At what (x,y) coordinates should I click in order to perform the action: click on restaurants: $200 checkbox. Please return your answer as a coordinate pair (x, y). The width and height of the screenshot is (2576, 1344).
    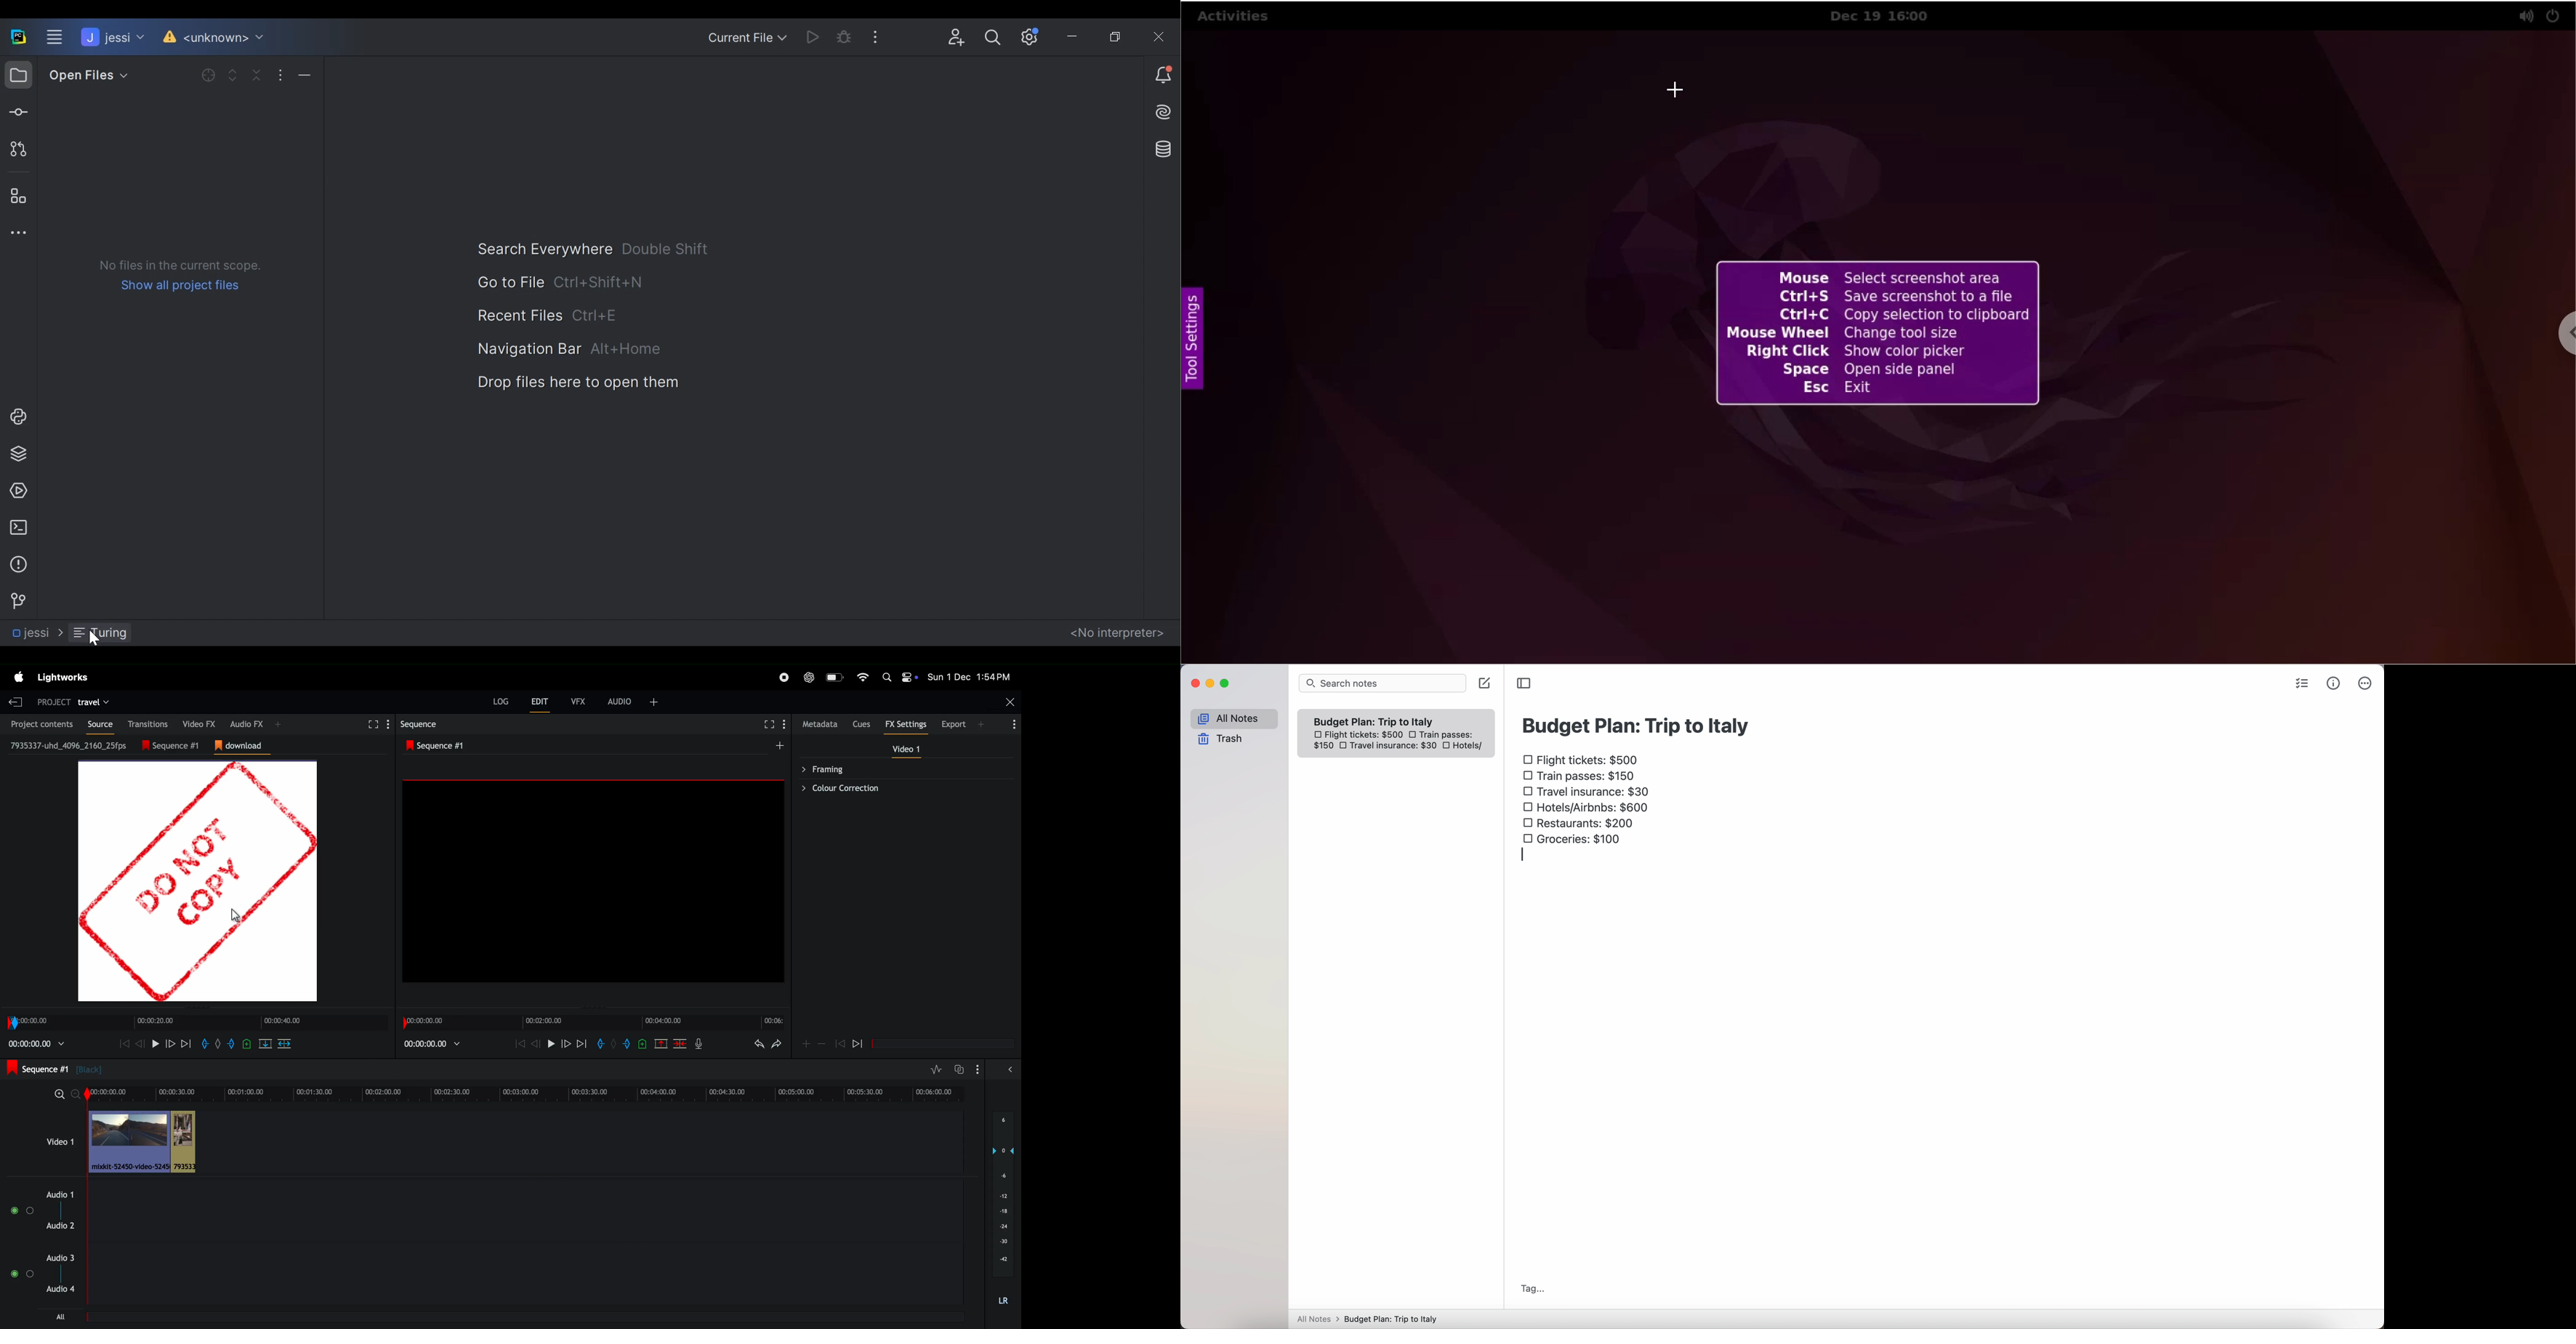
    Looking at the image, I should click on (1579, 821).